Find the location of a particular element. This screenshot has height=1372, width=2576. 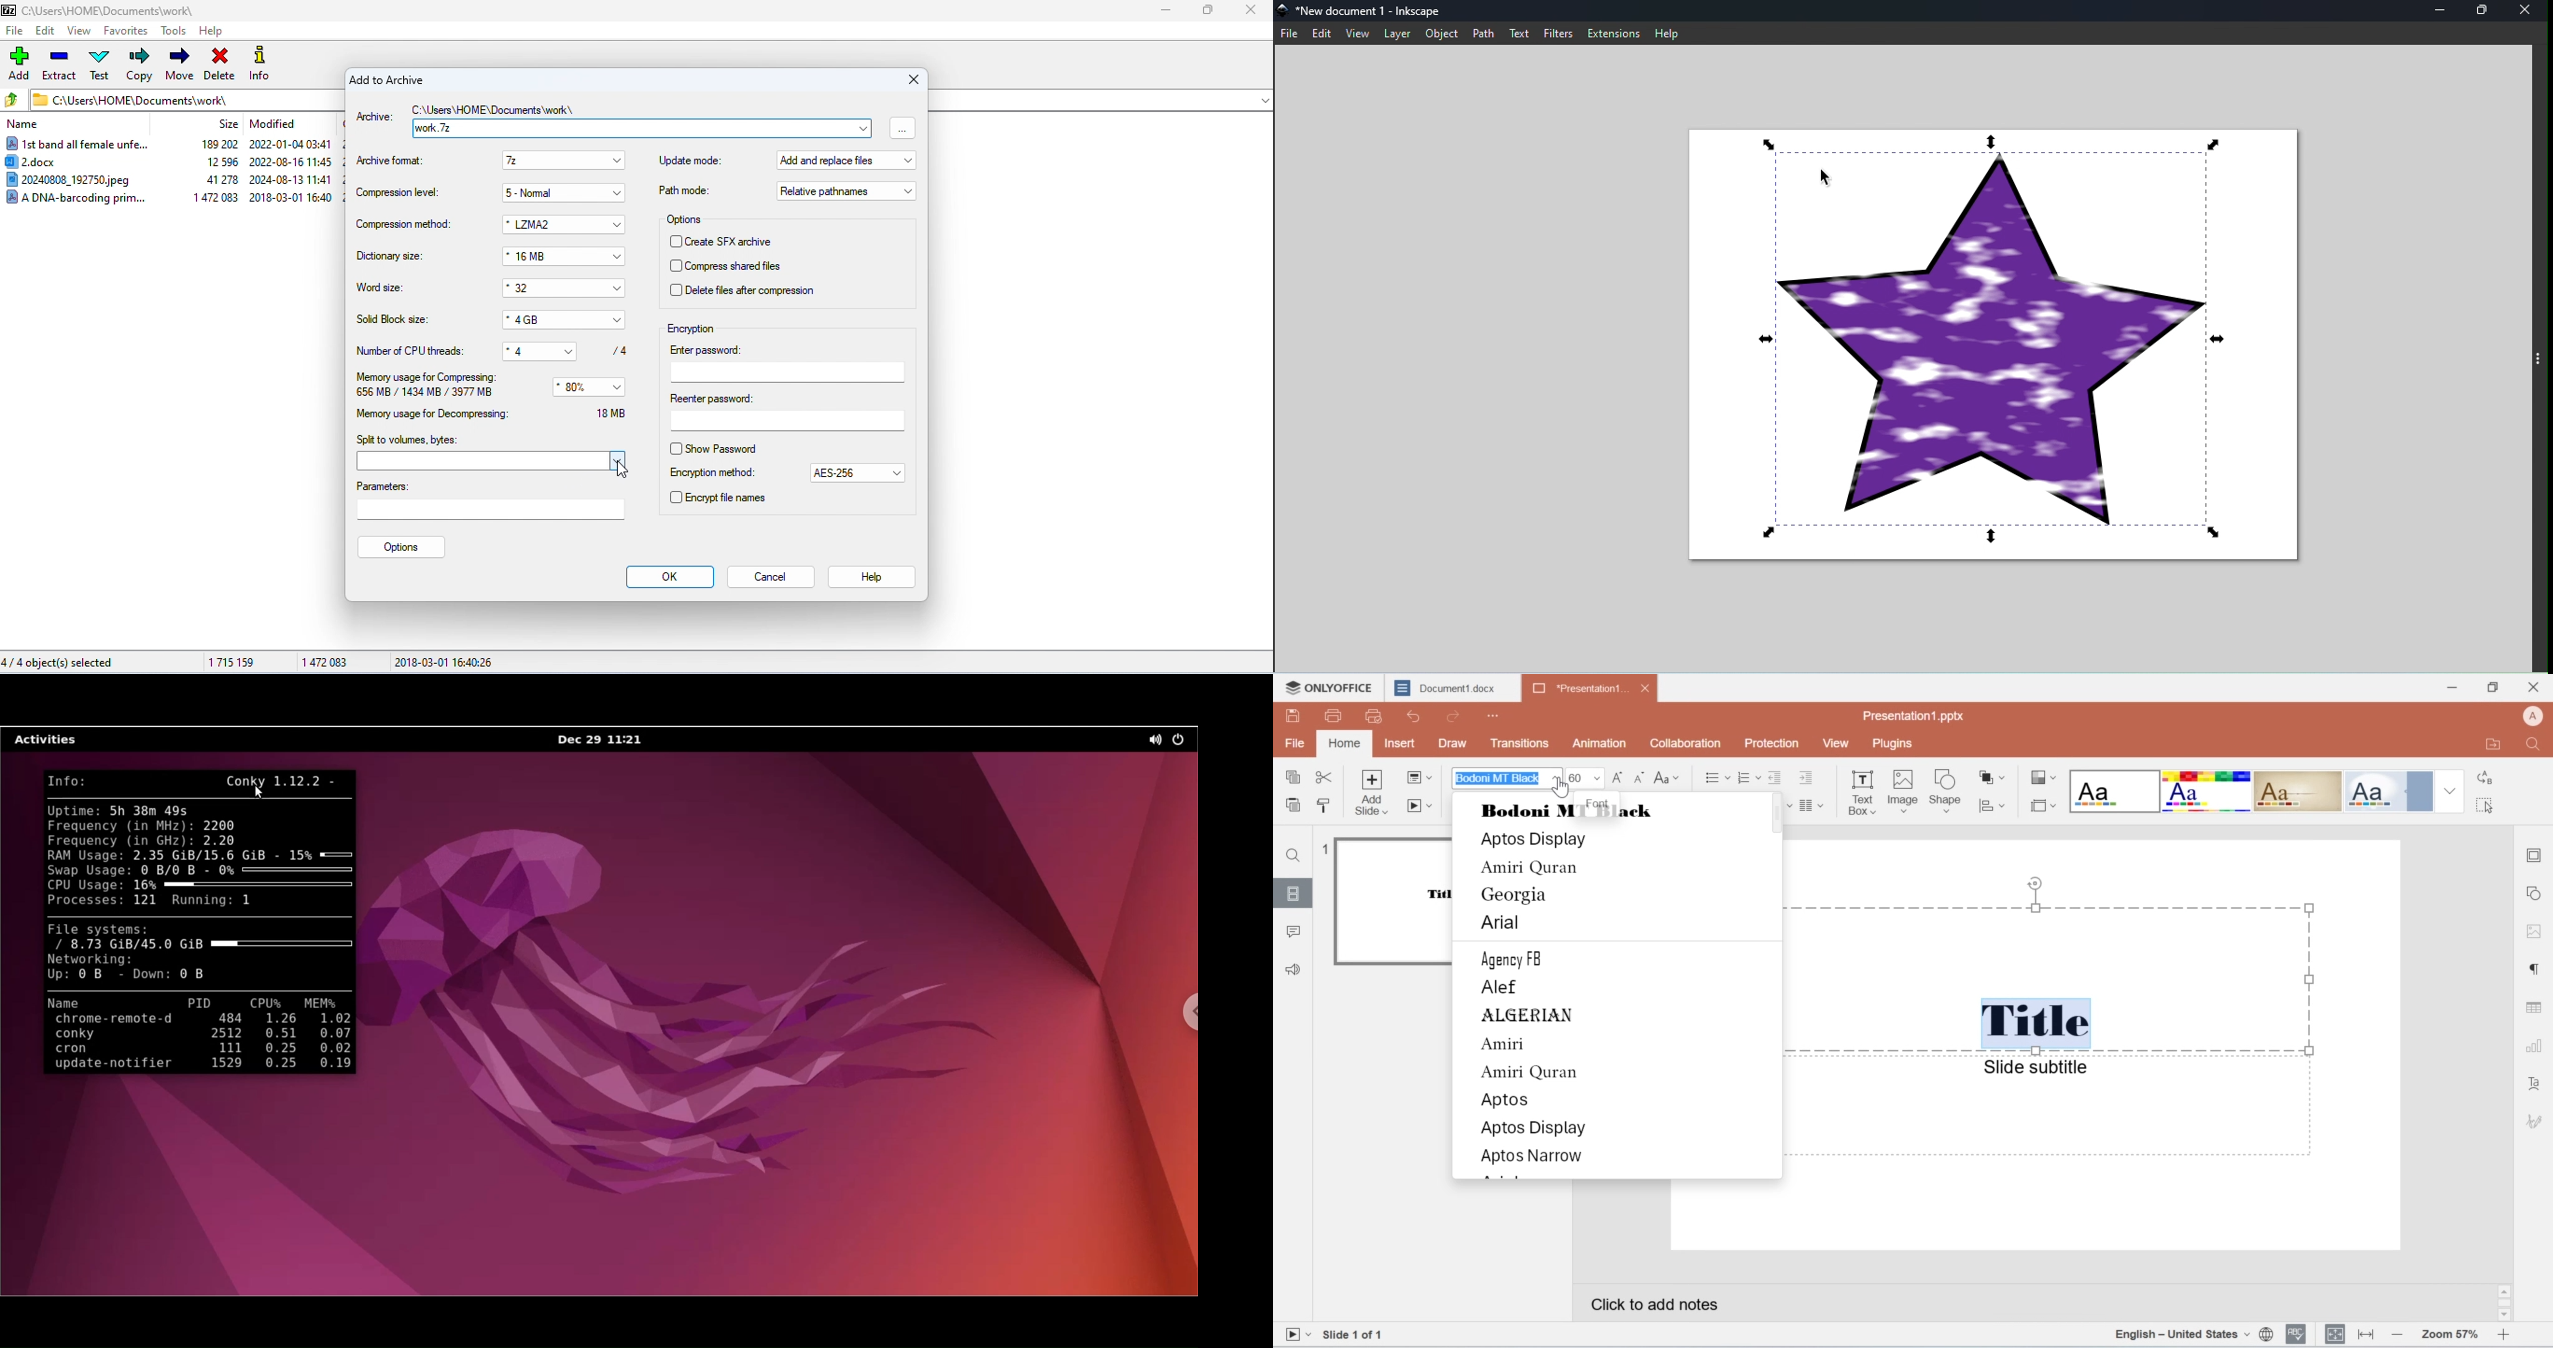

collaboration is located at coordinates (1683, 743).